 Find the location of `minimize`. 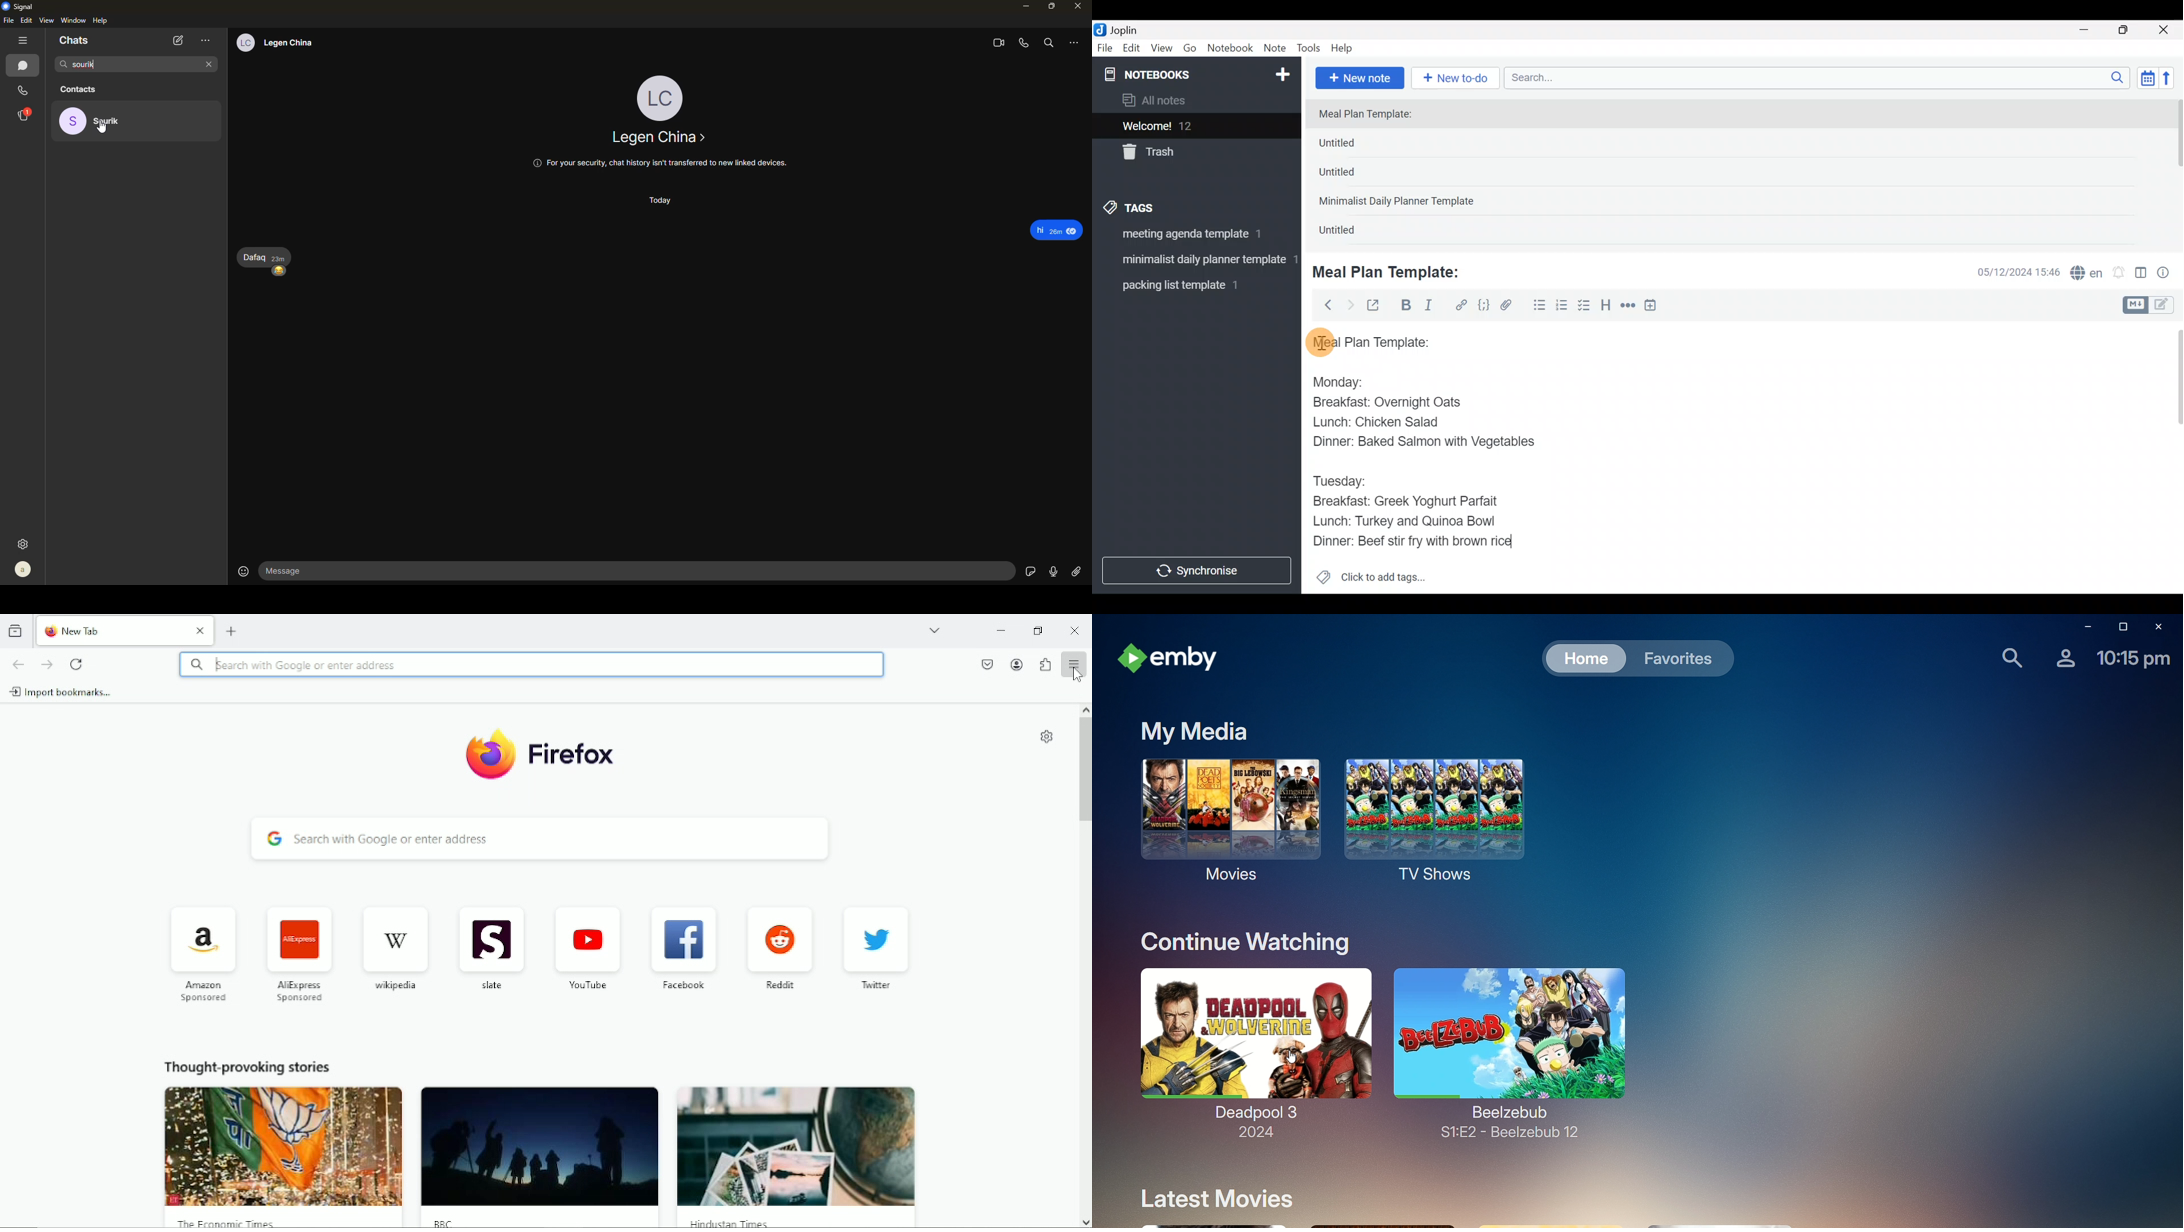

minimize is located at coordinates (1000, 629).